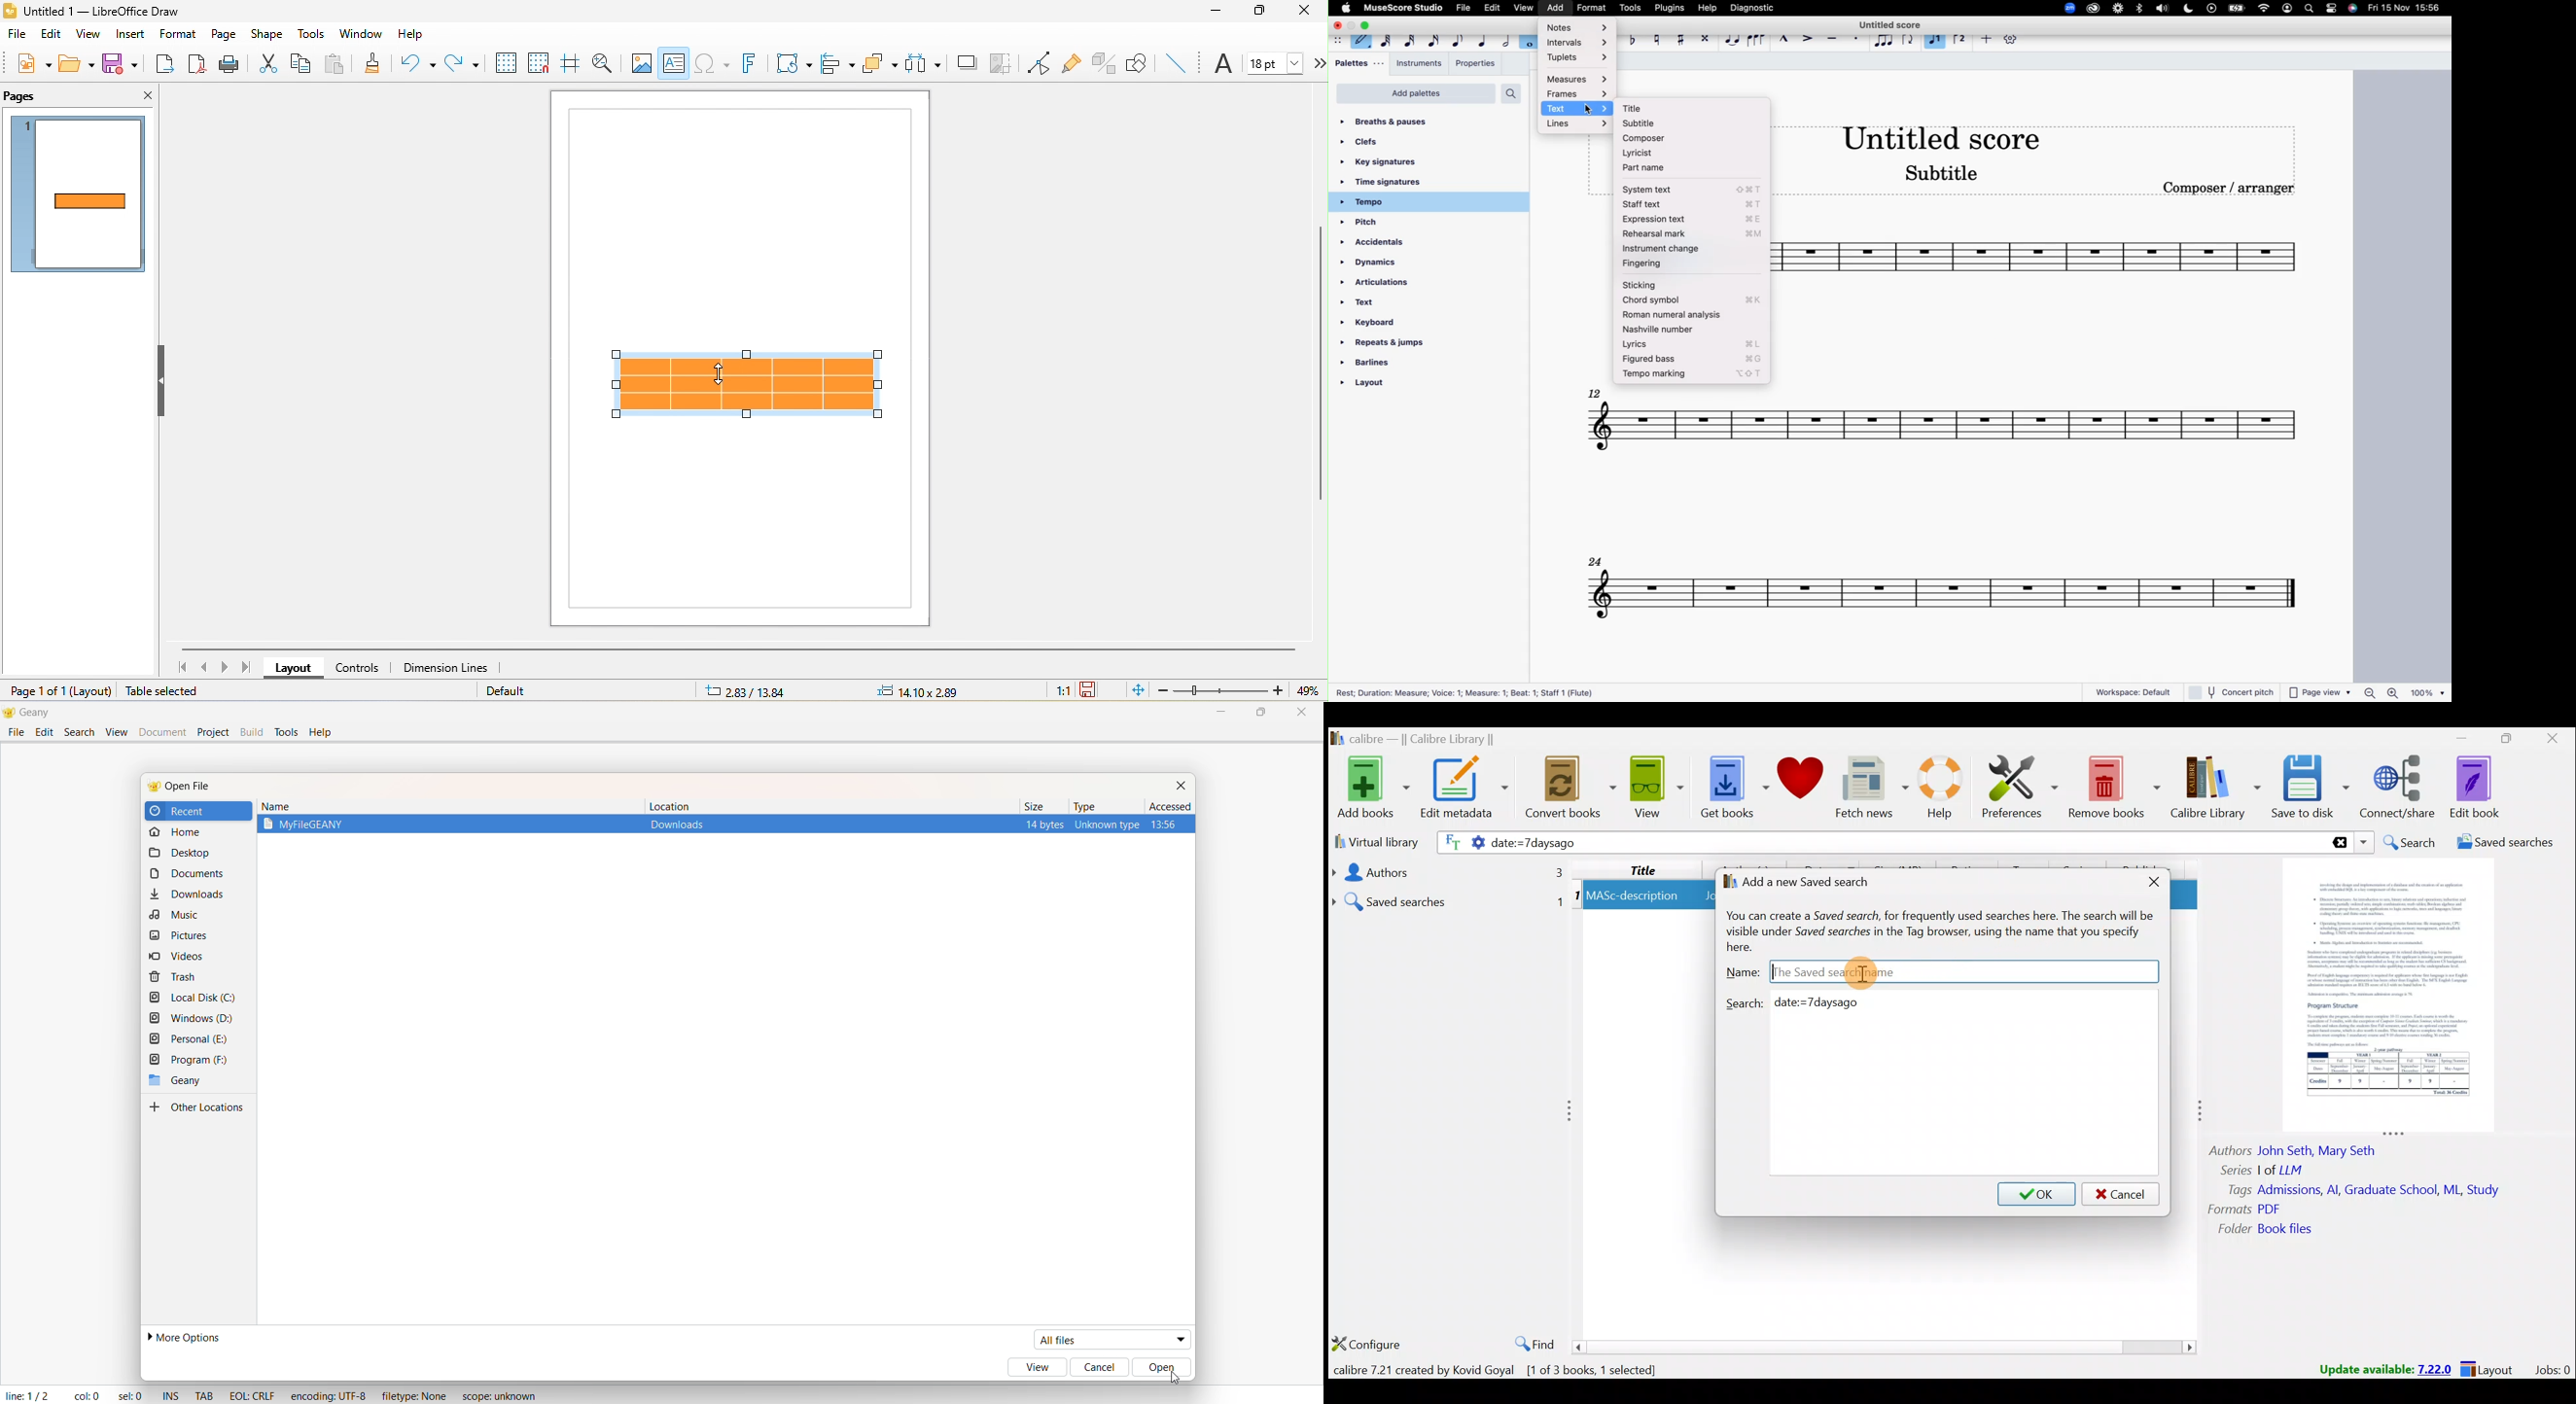  Describe the element at coordinates (606, 65) in the screenshot. I see `zoom and pan` at that location.